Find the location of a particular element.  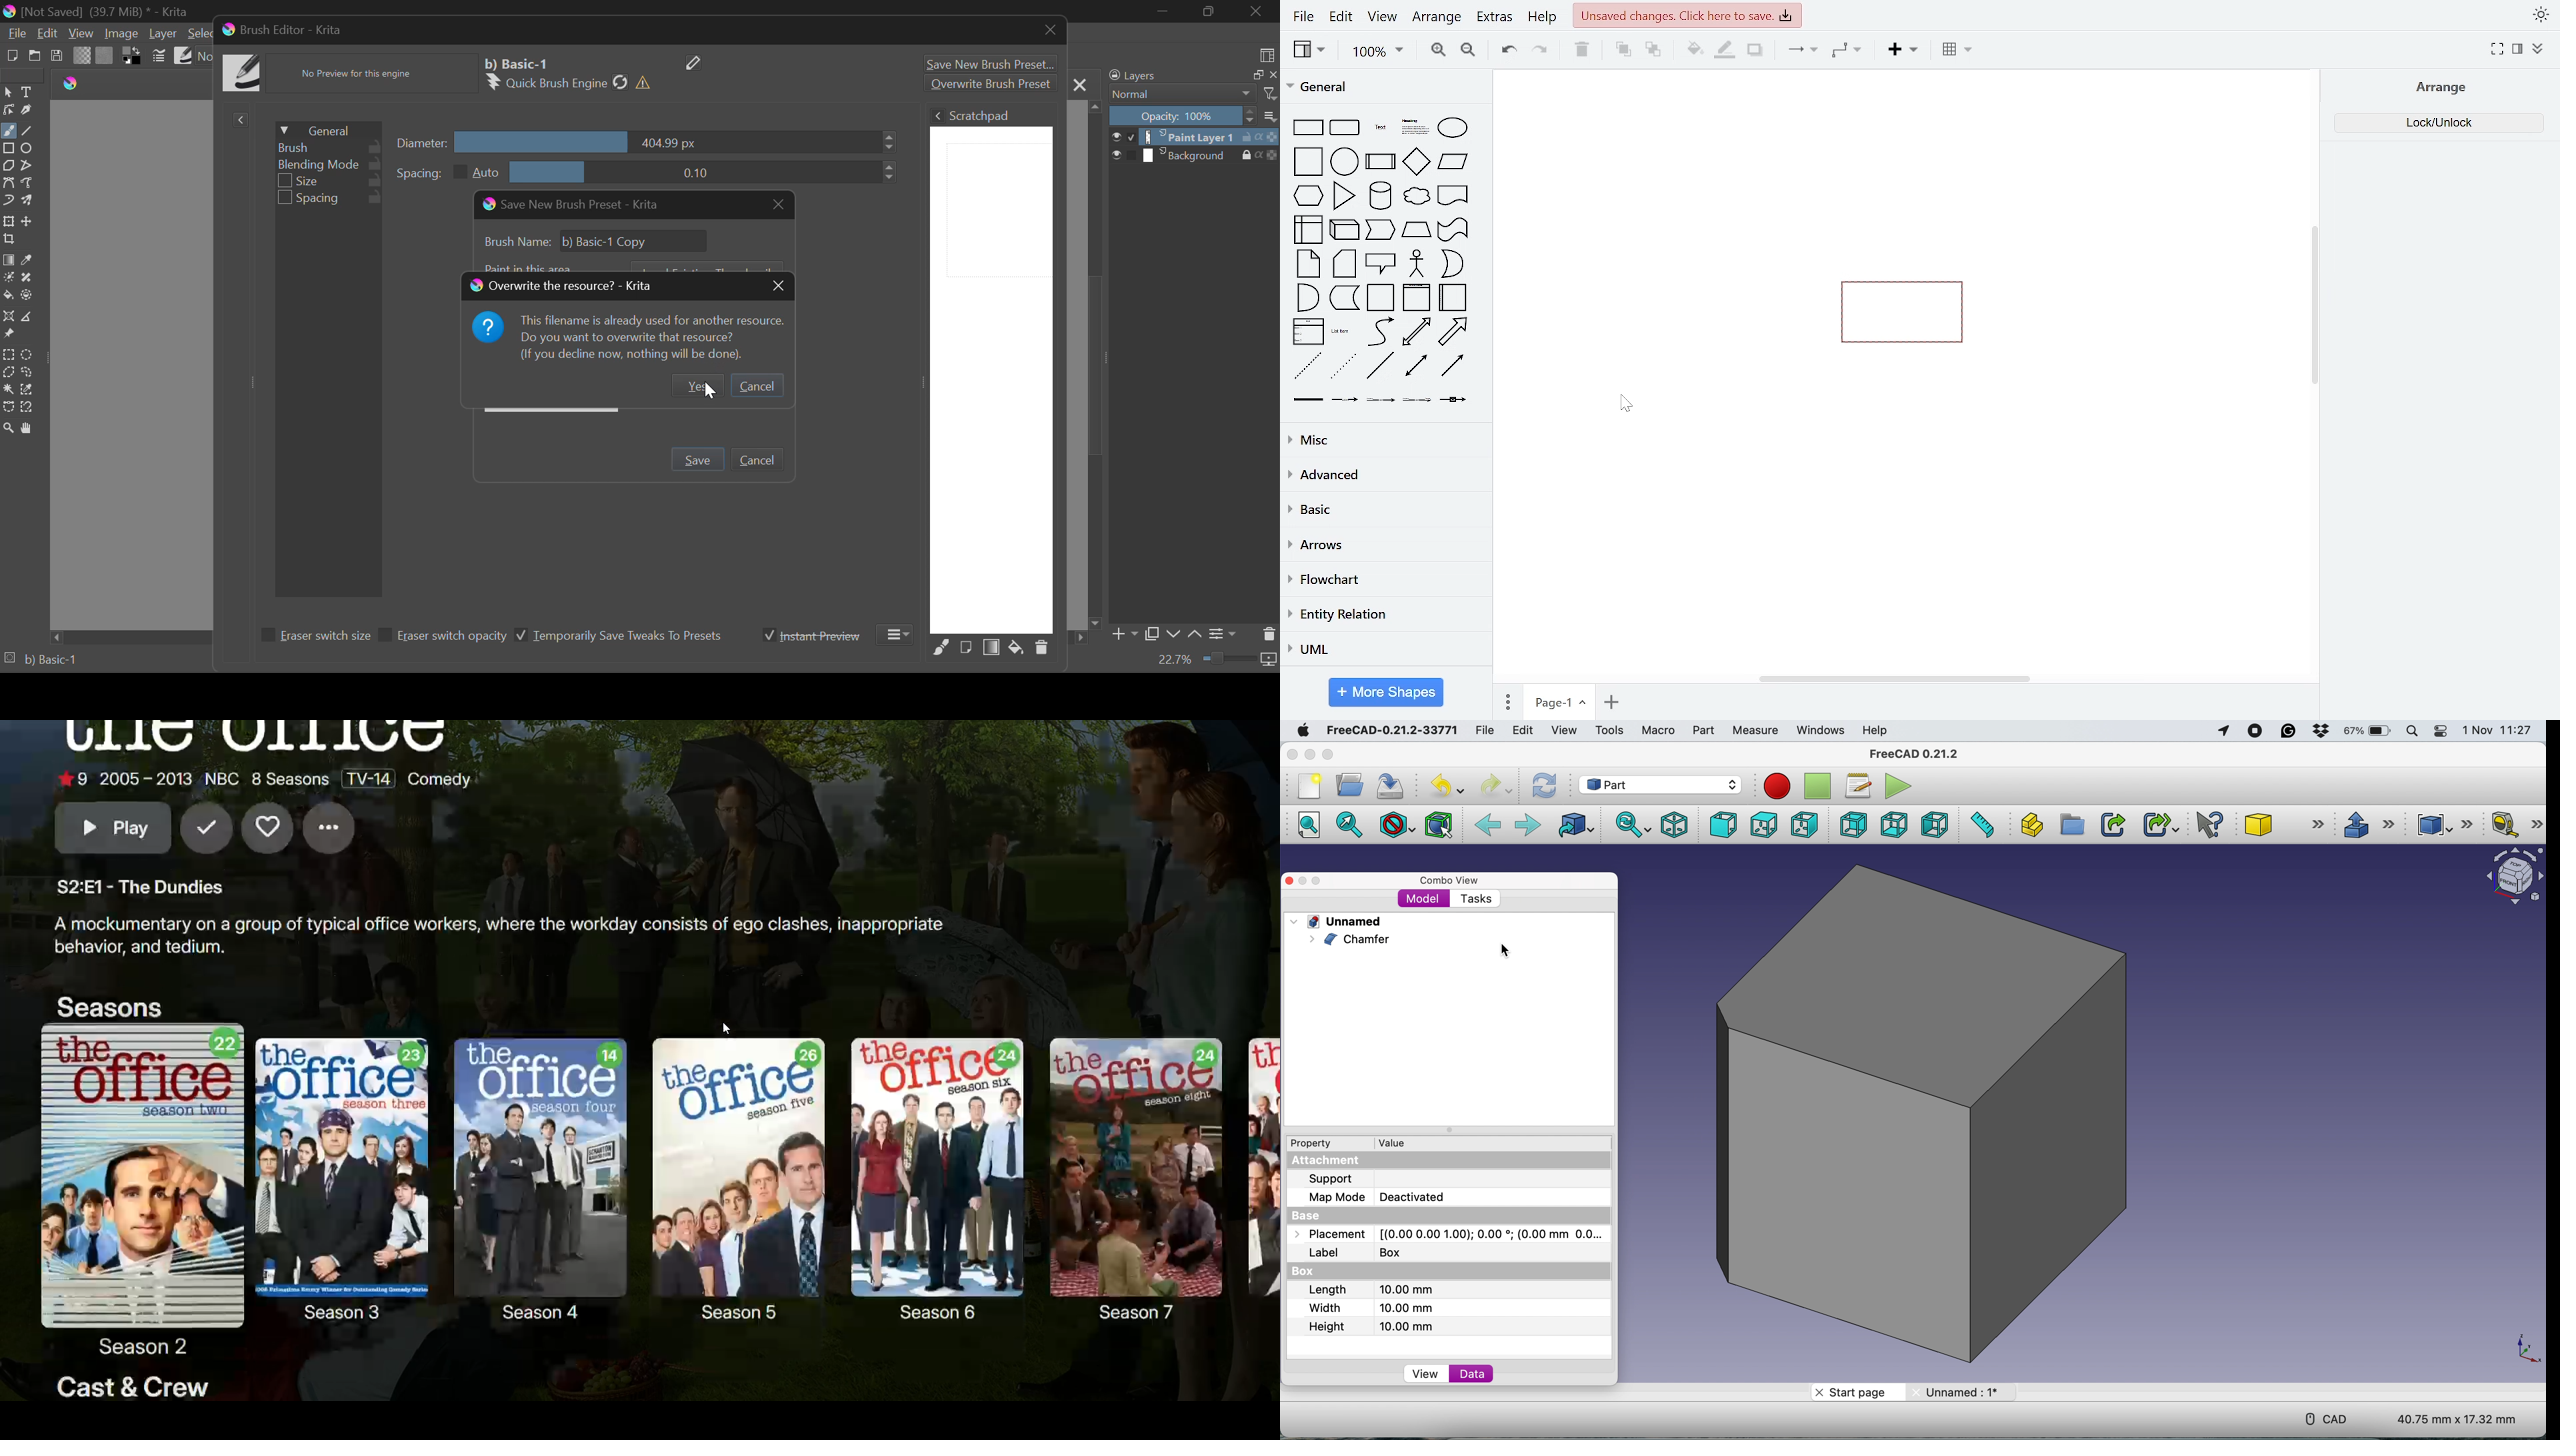

file is located at coordinates (1302, 16).